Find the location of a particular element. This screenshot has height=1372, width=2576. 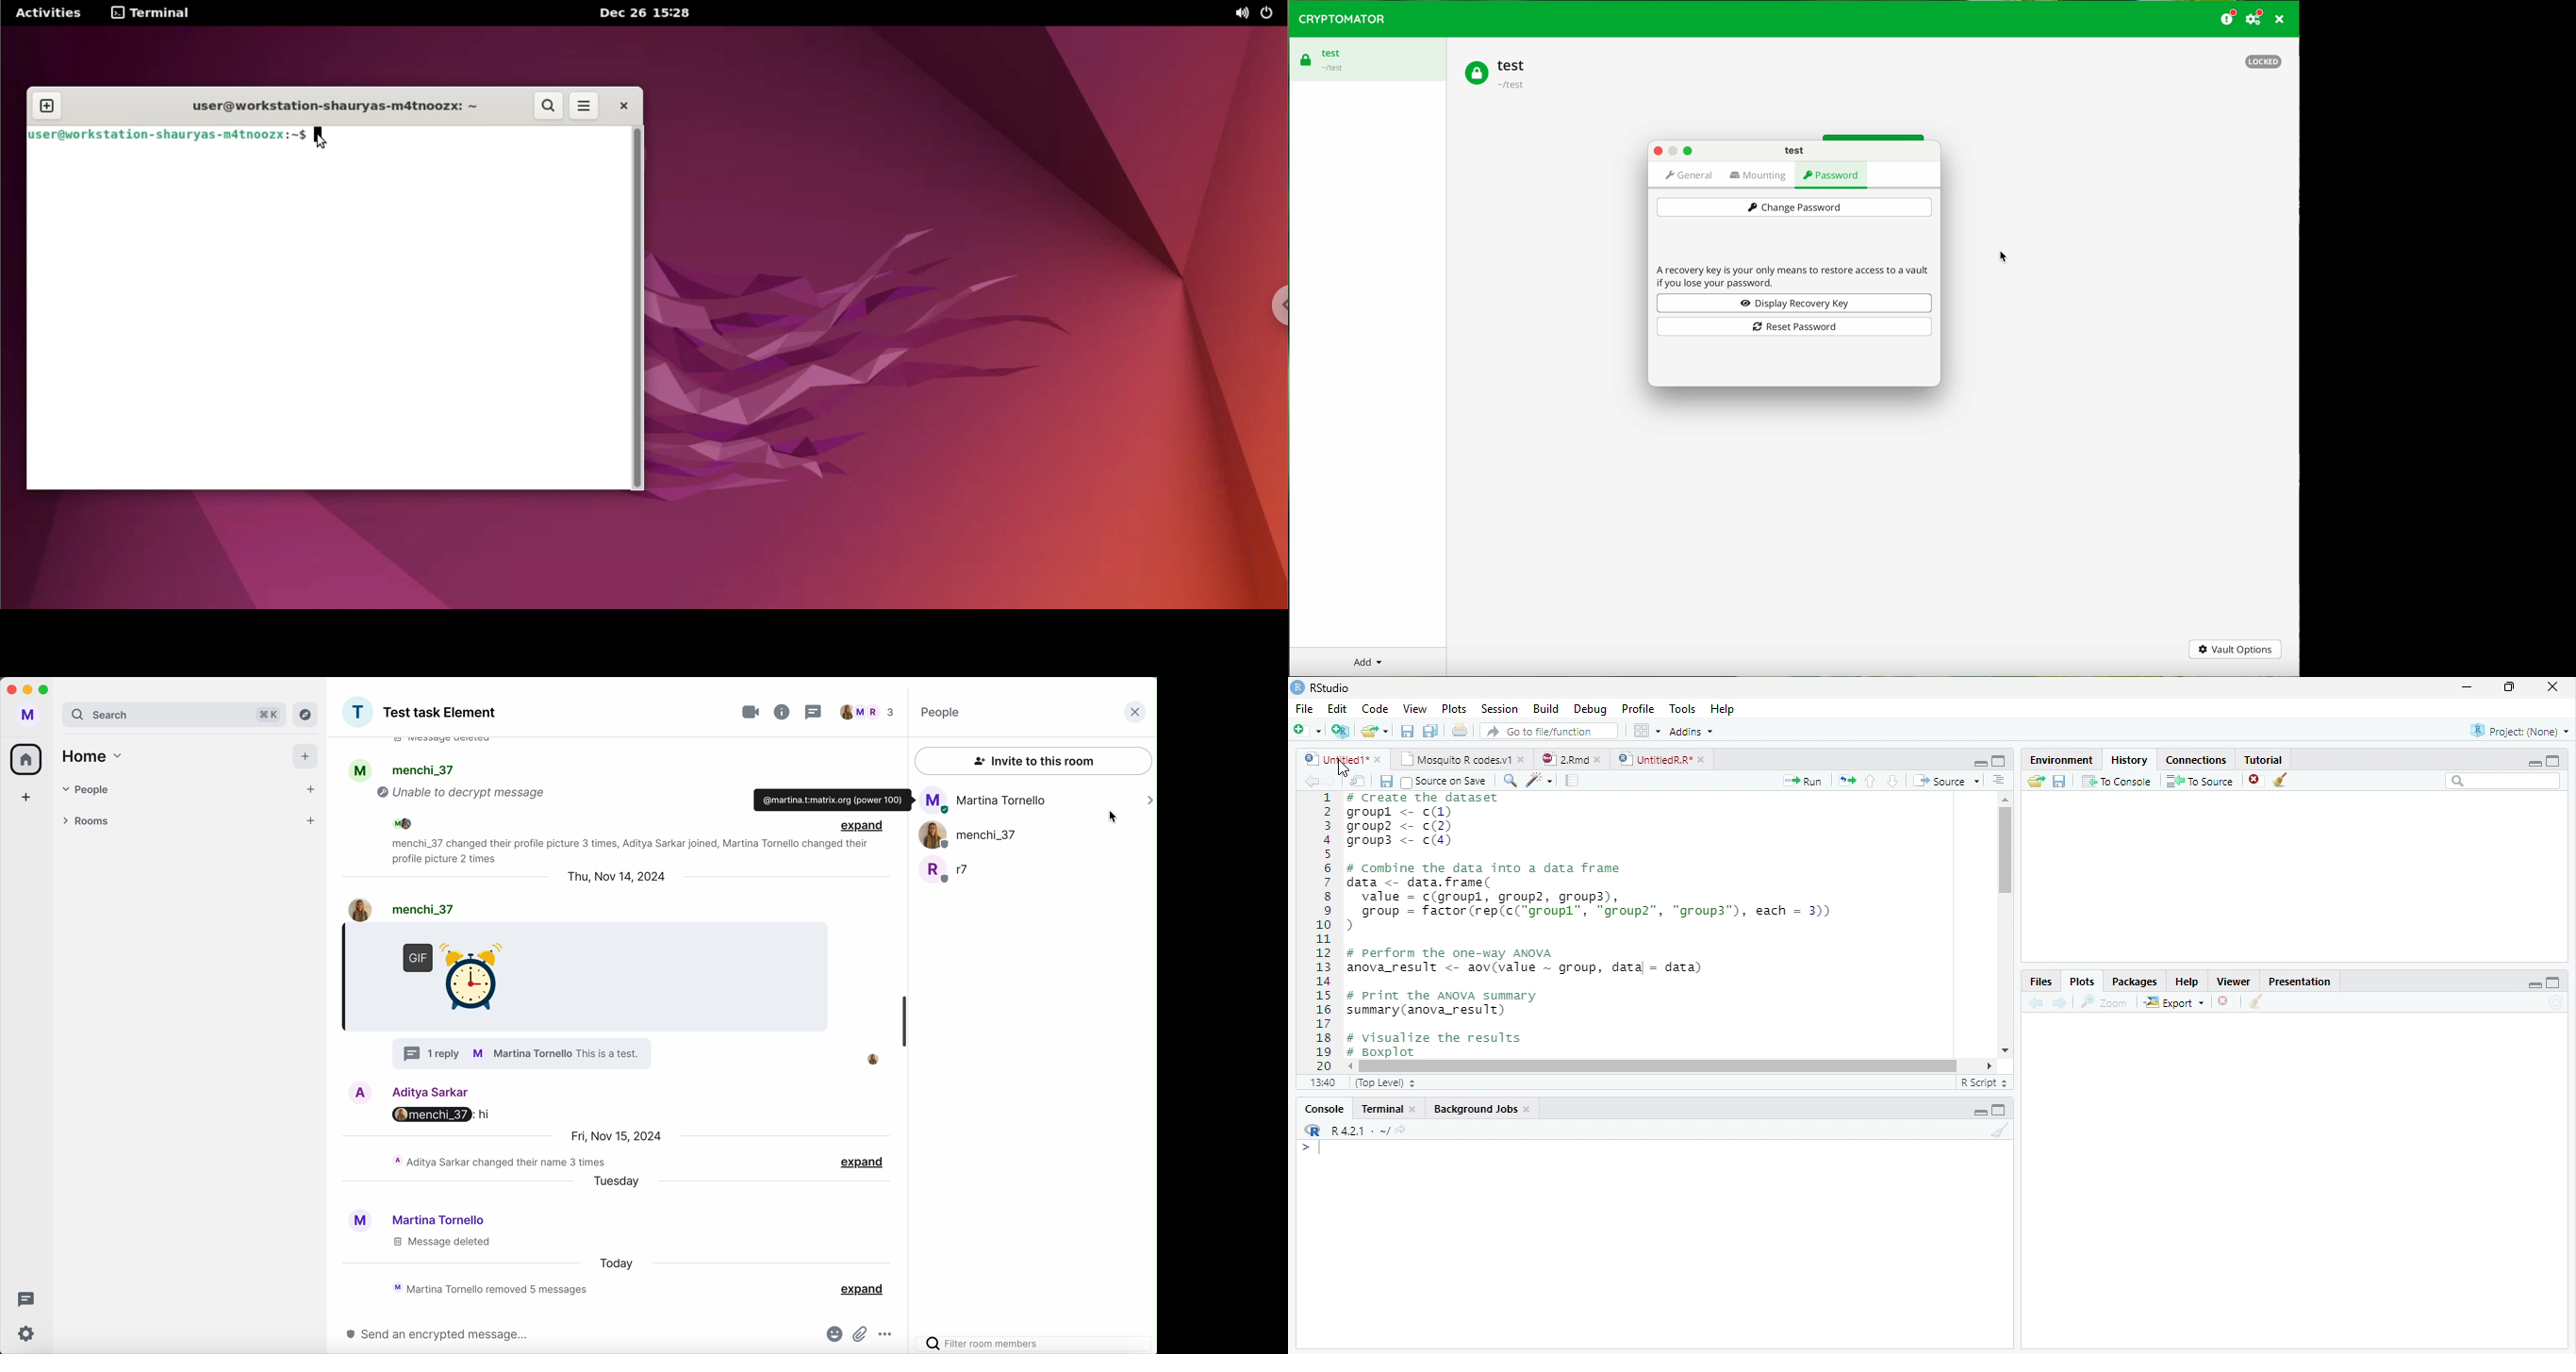

Environment is located at coordinates (2061, 760).